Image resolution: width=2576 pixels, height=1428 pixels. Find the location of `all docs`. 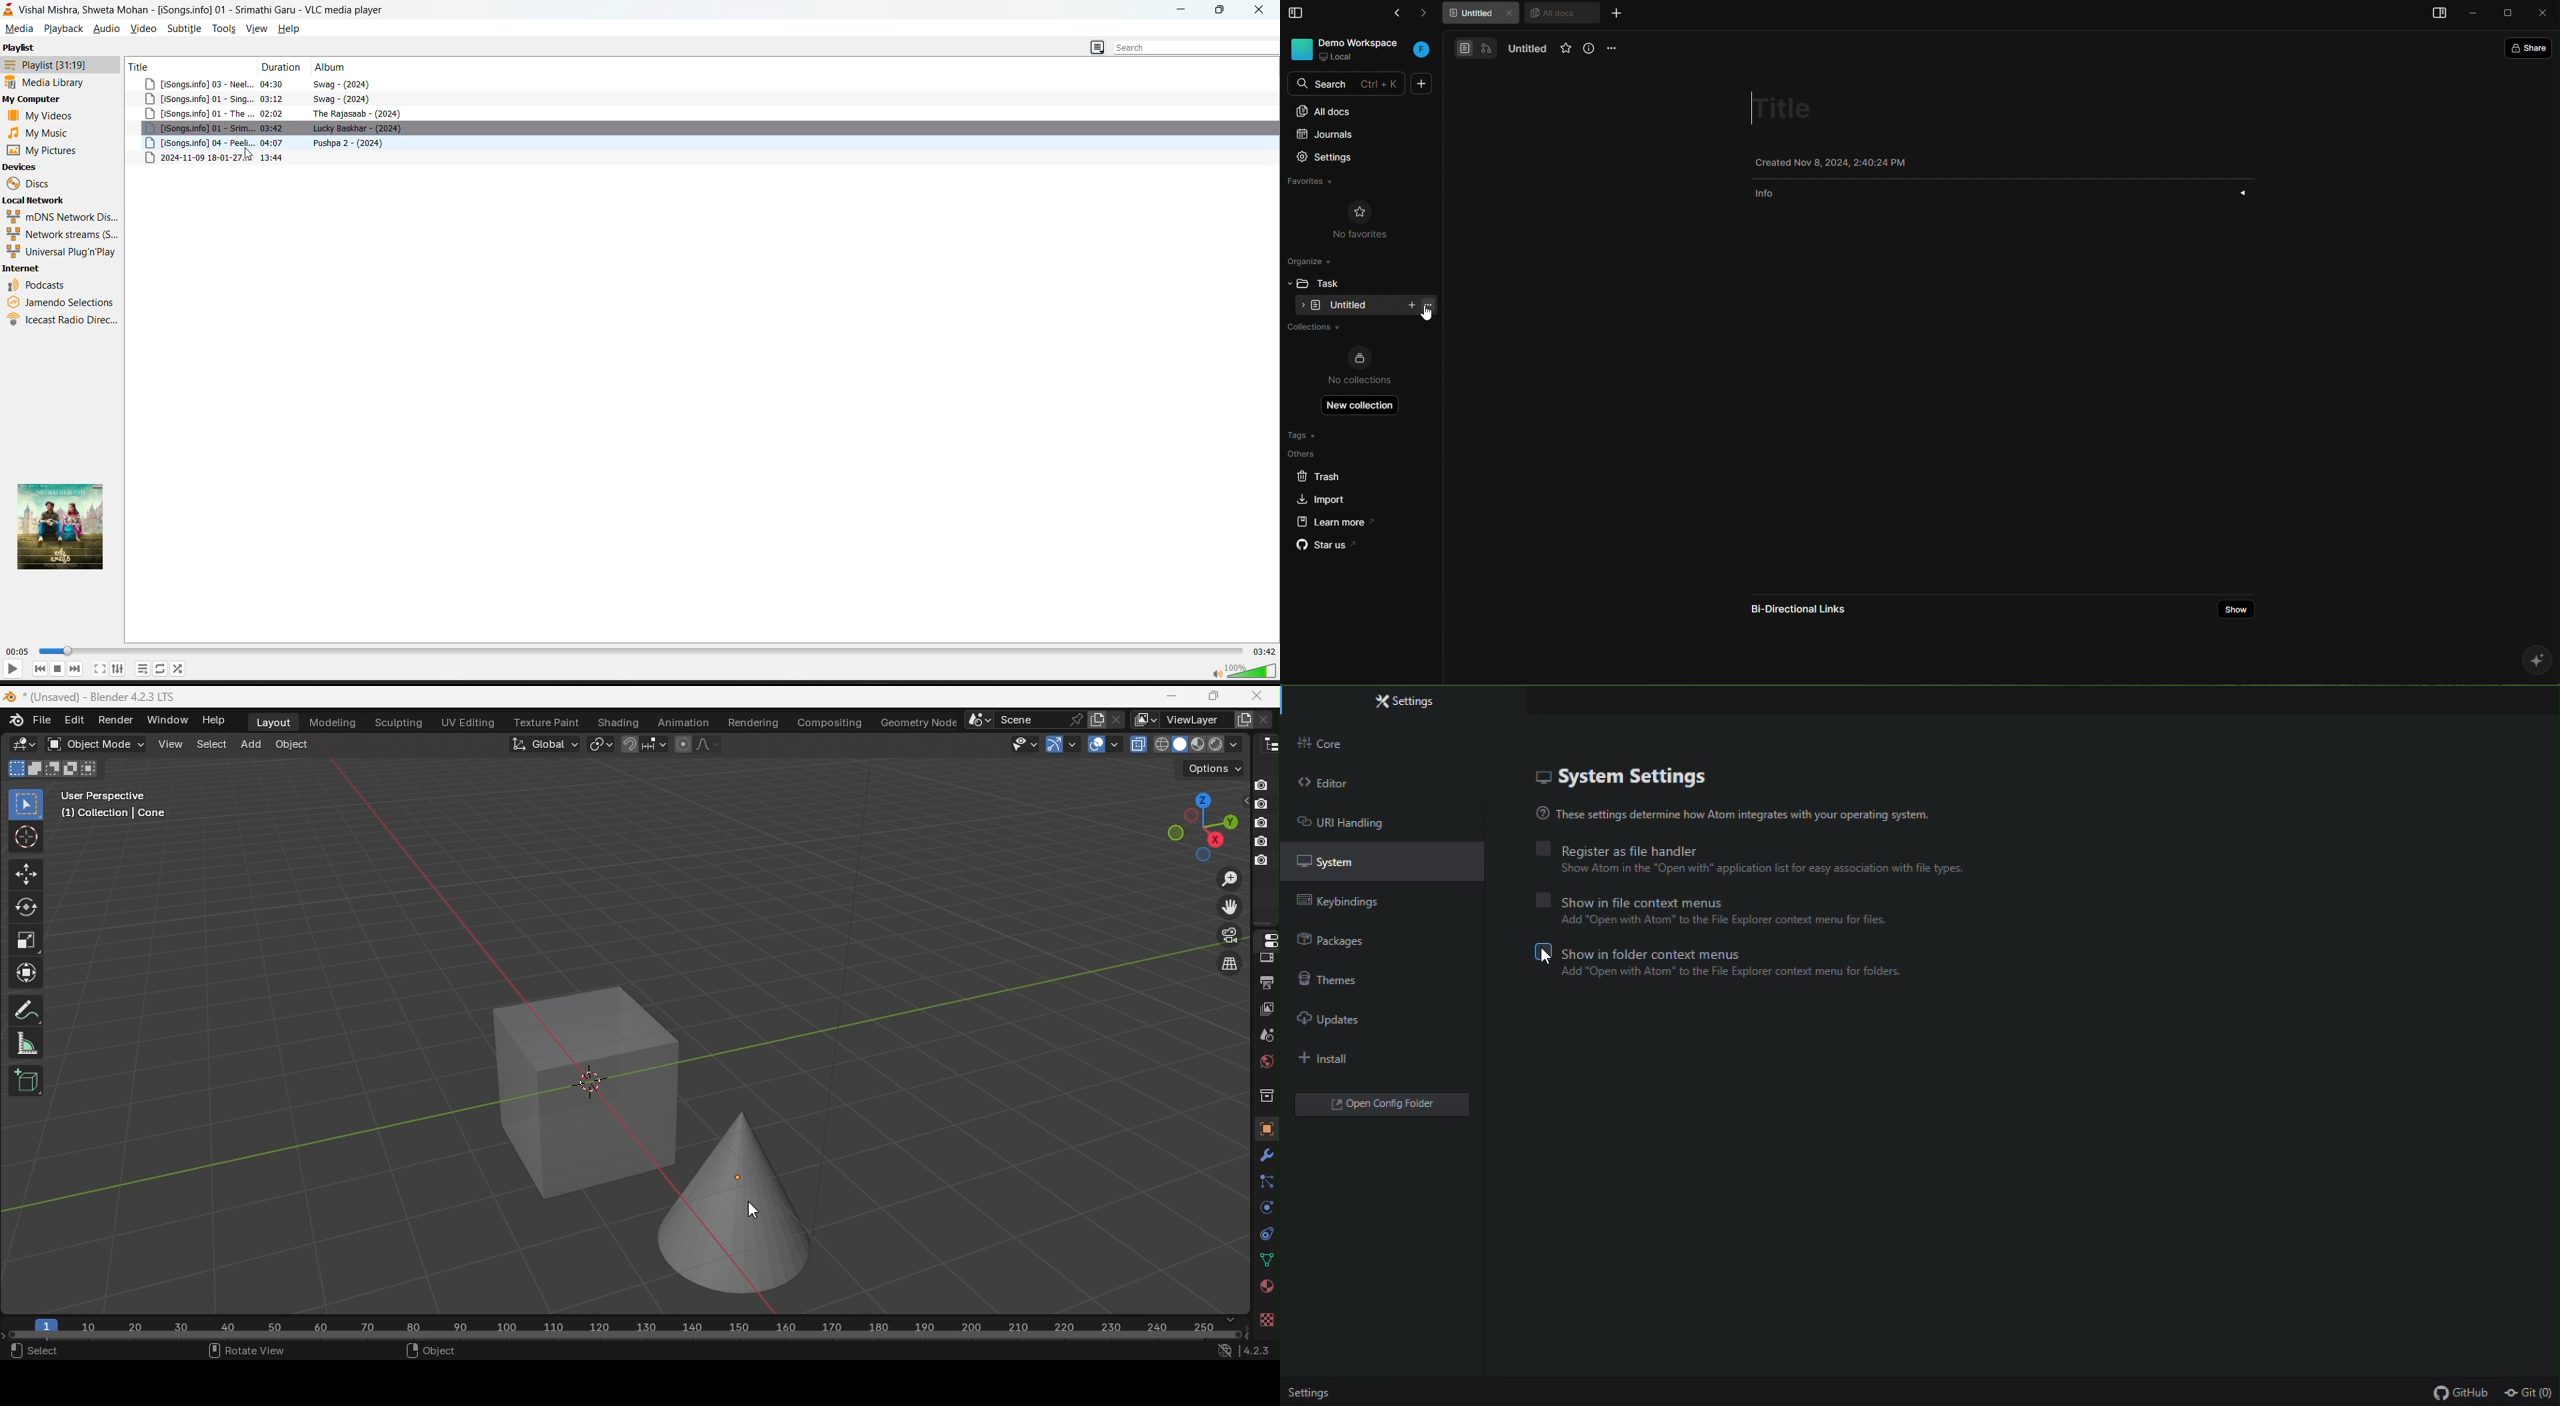

all docs is located at coordinates (1358, 110).